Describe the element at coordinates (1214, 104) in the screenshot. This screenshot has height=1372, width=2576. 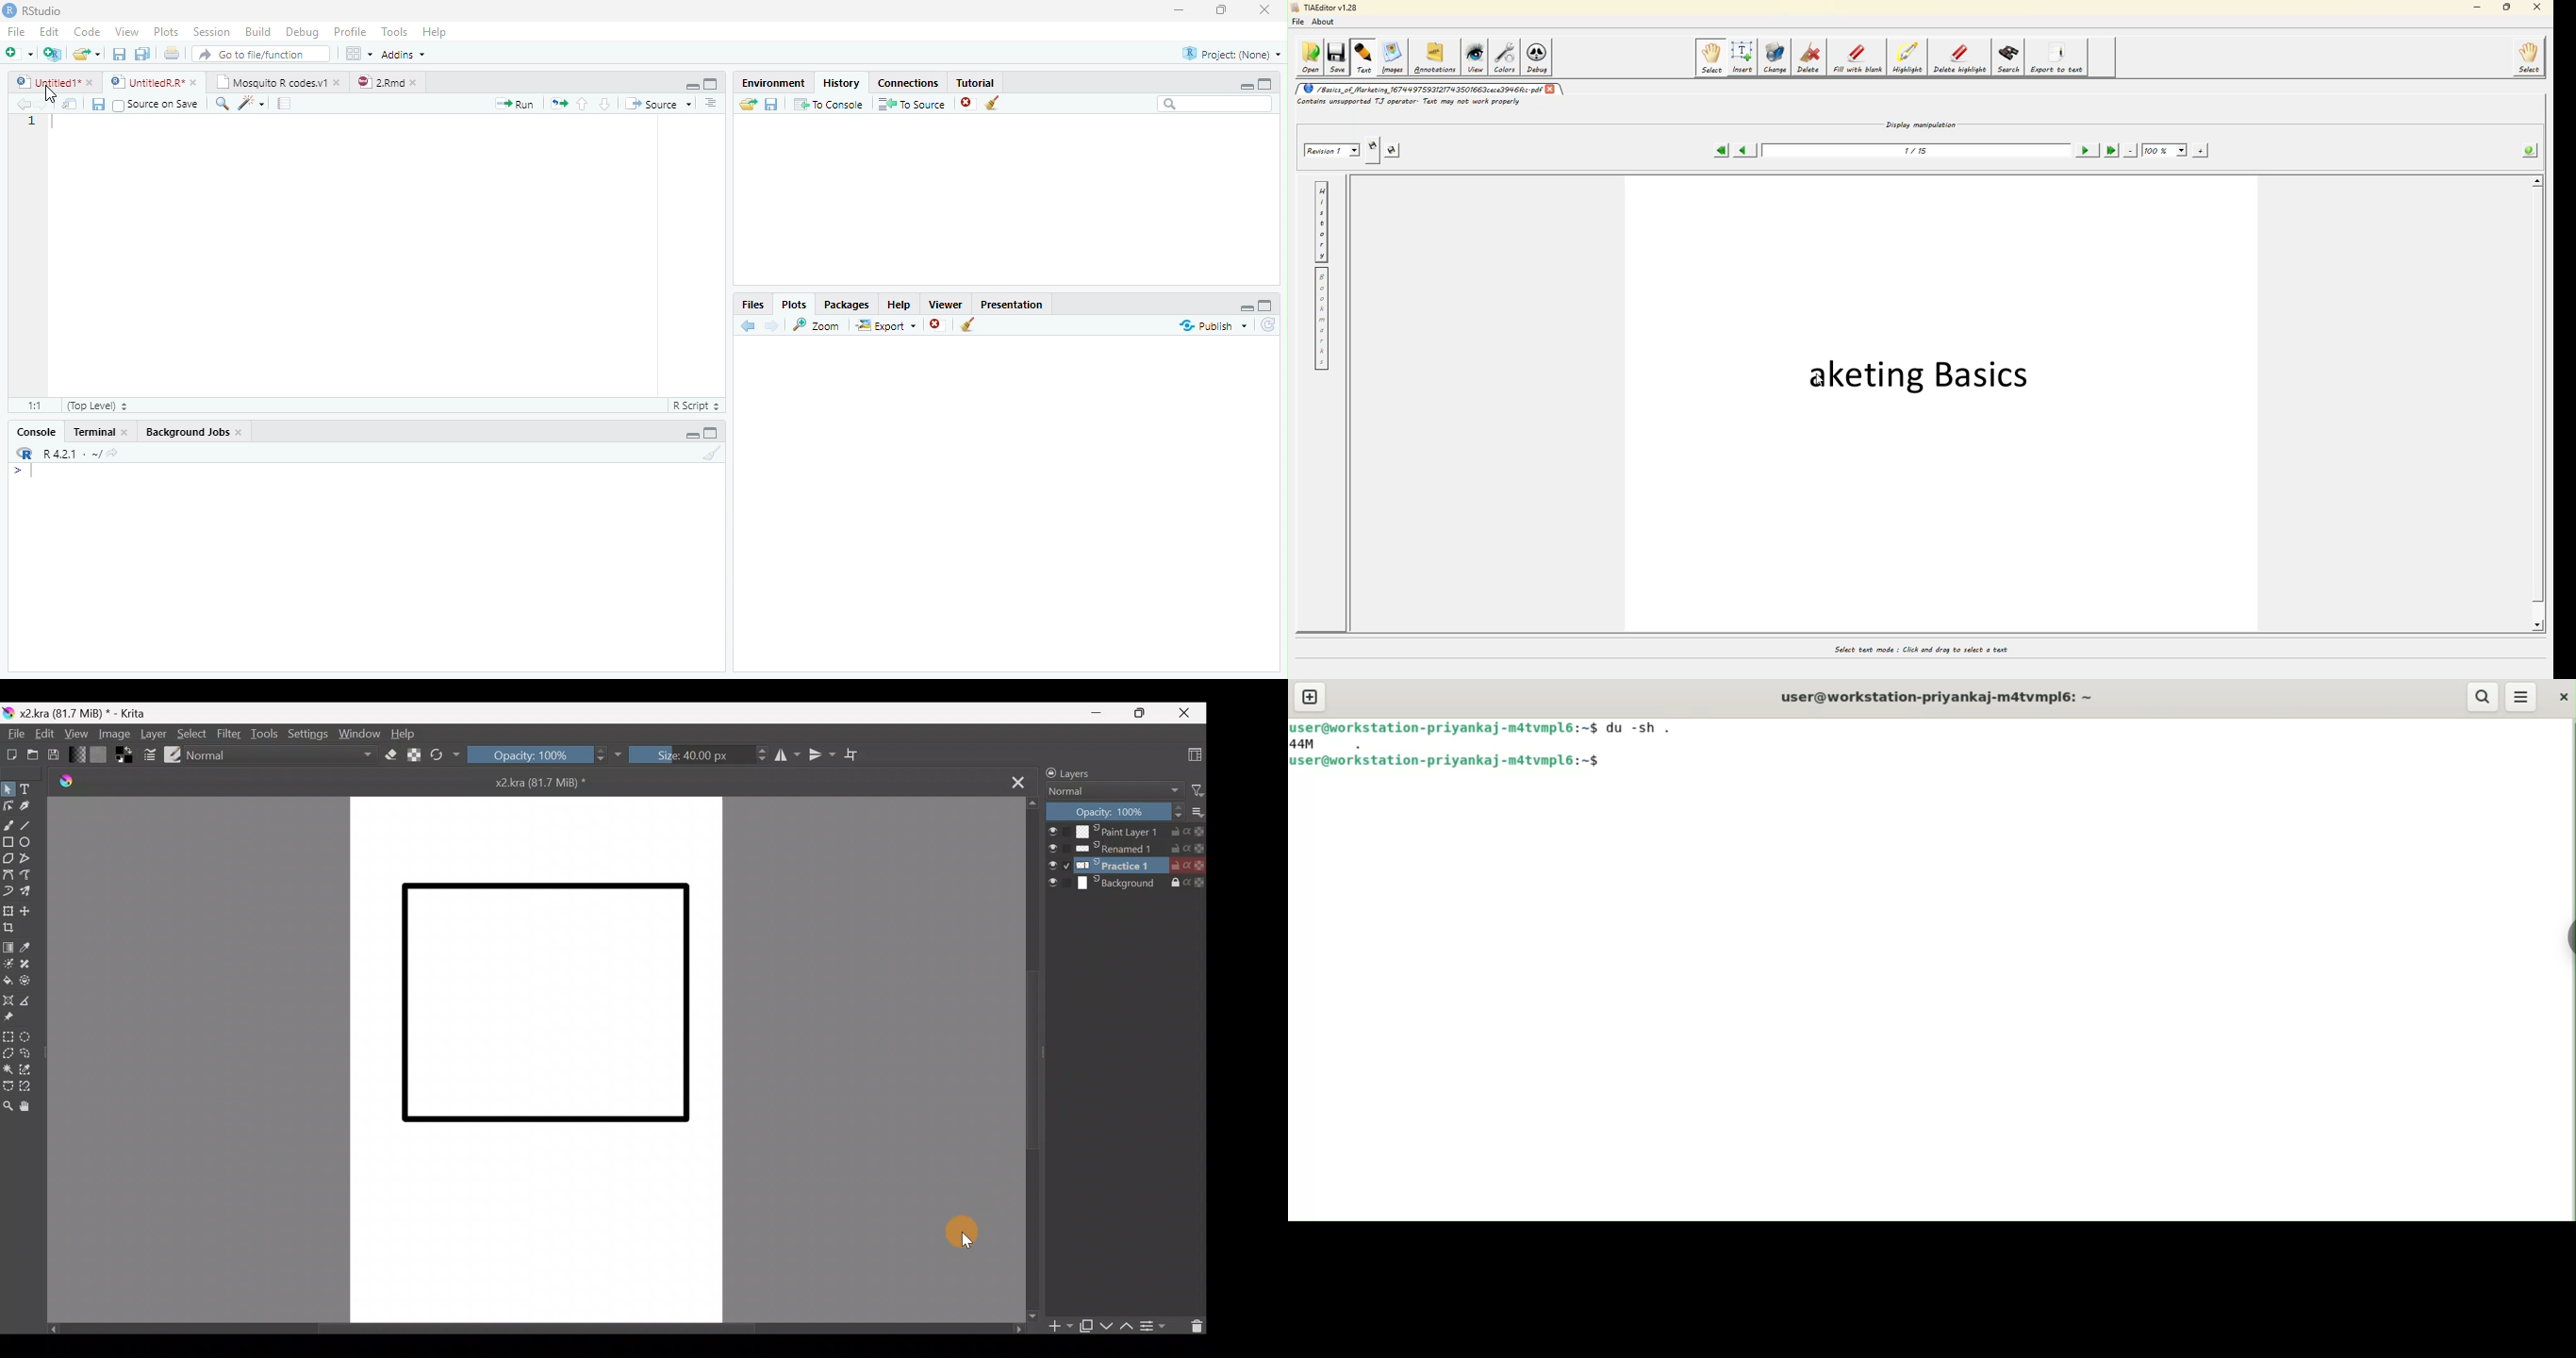
I see `Search` at that location.